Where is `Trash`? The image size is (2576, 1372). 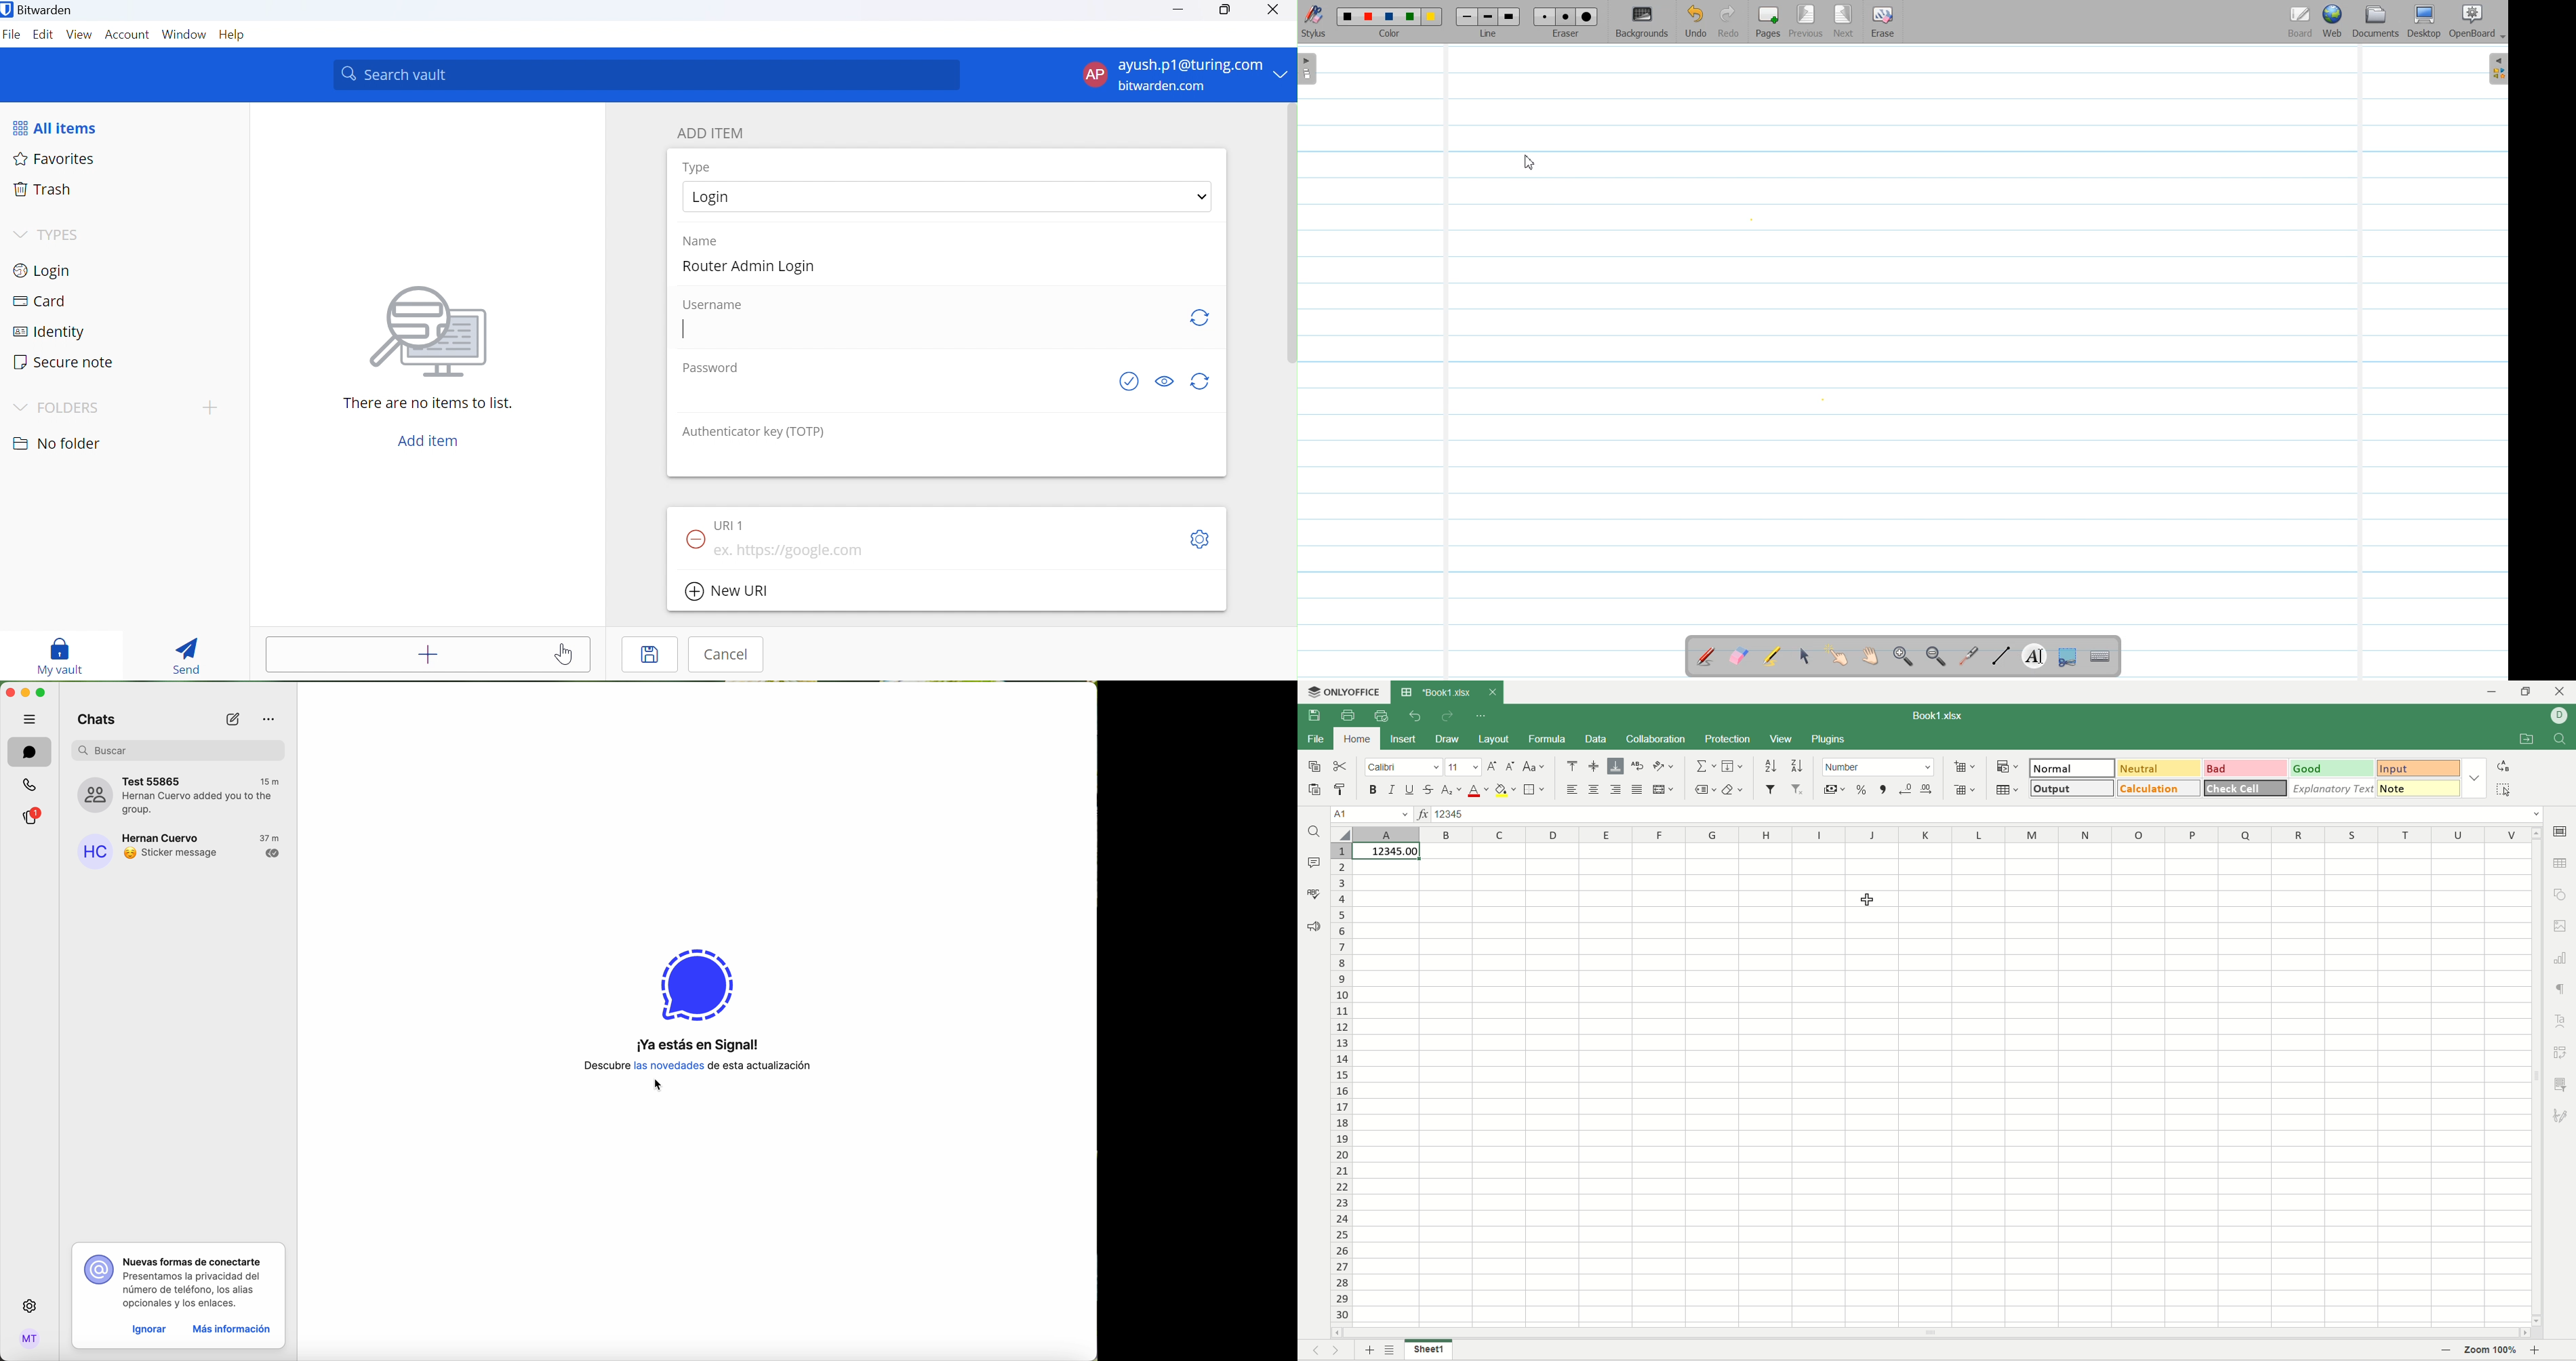 Trash is located at coordinates (43, 191).